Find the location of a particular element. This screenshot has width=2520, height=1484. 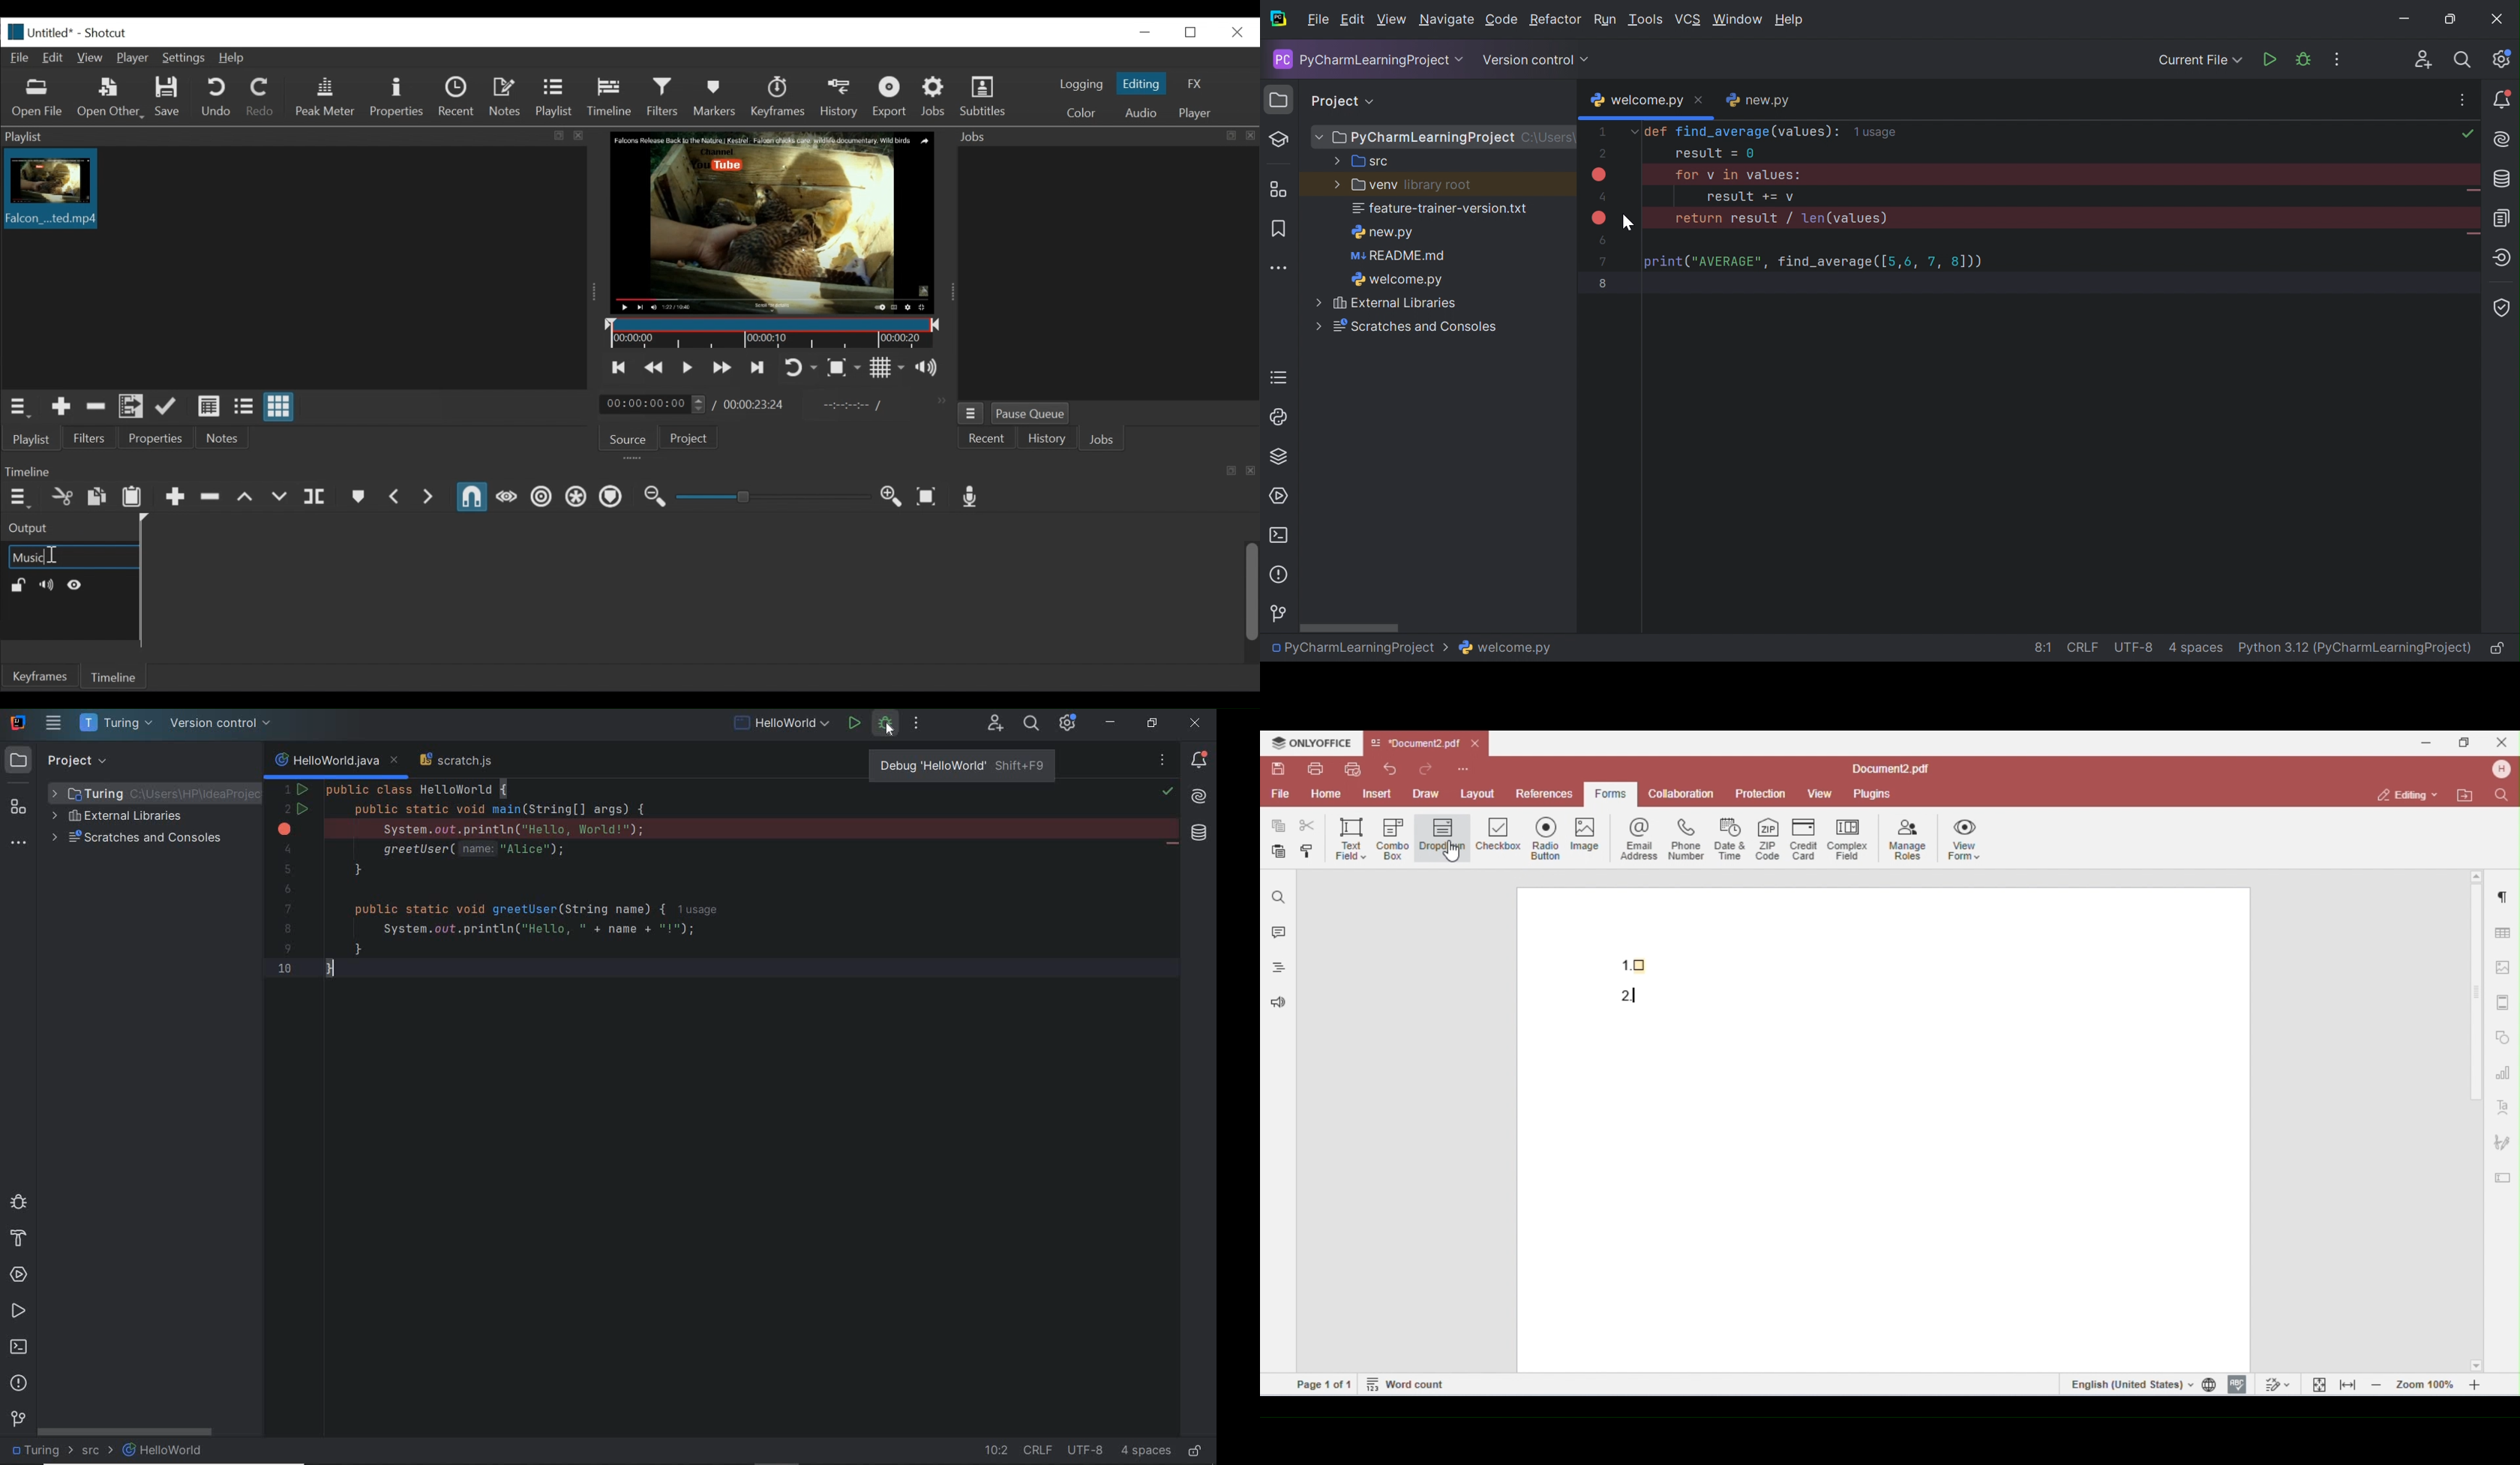

Timeline menu is located at coordinates (16, 498).